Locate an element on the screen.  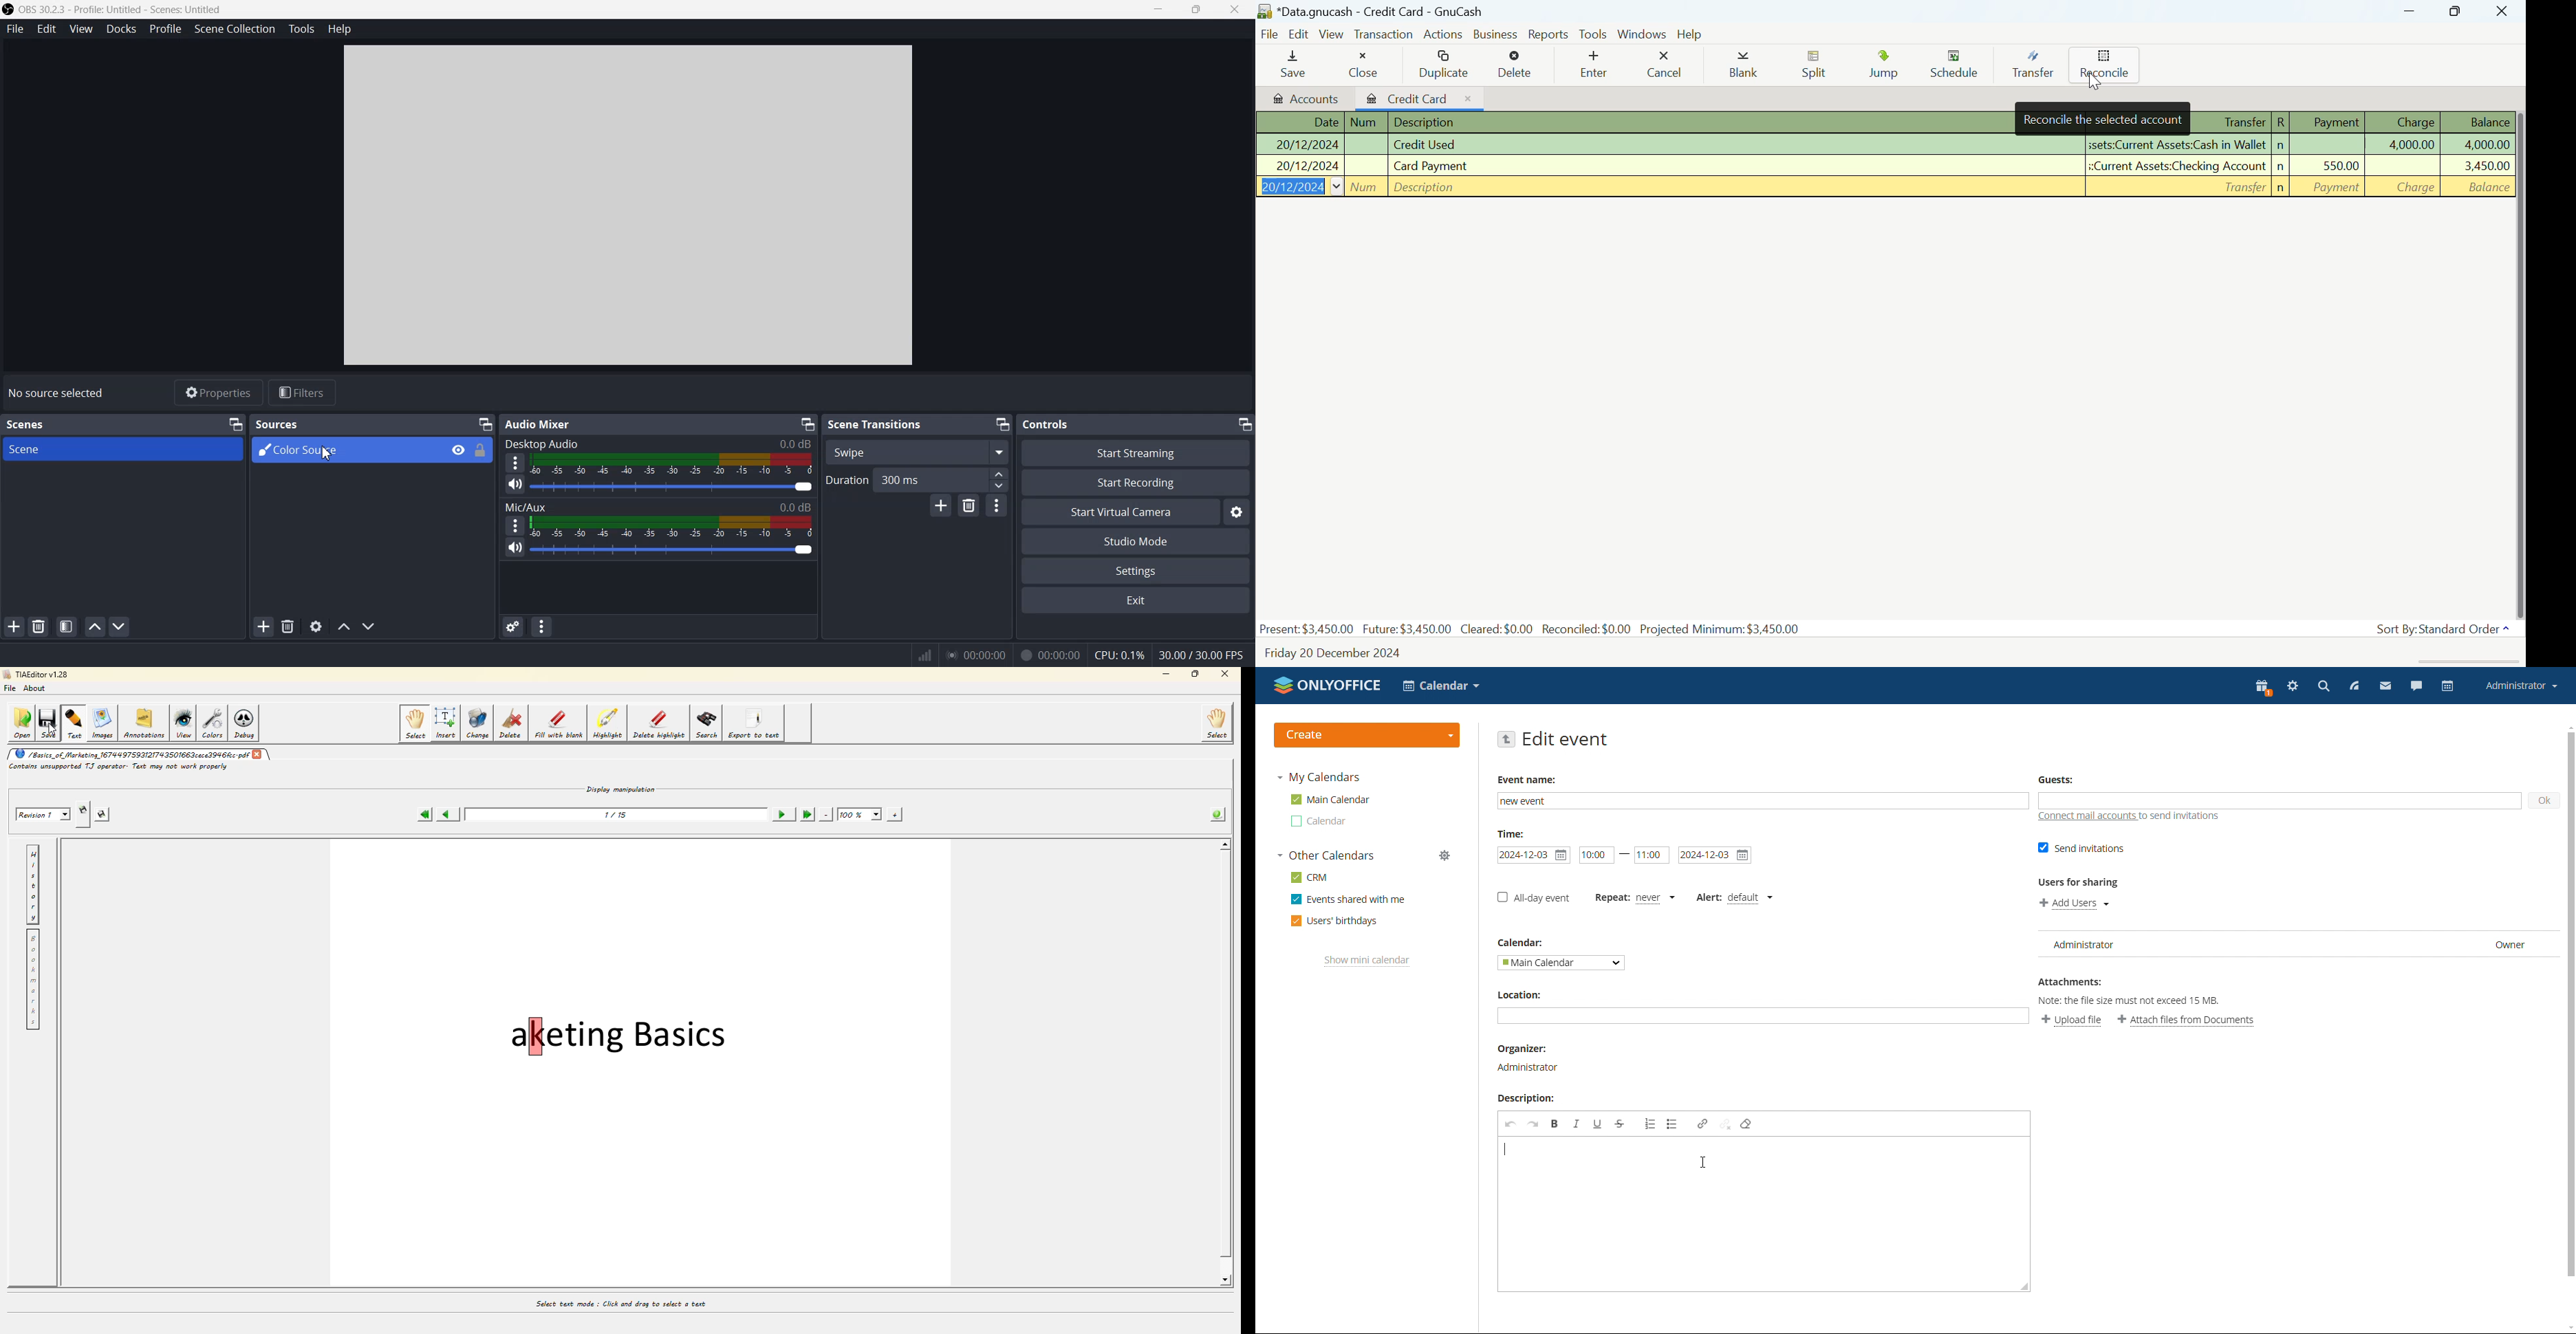
Color Source is located at coordinates (345, 451).